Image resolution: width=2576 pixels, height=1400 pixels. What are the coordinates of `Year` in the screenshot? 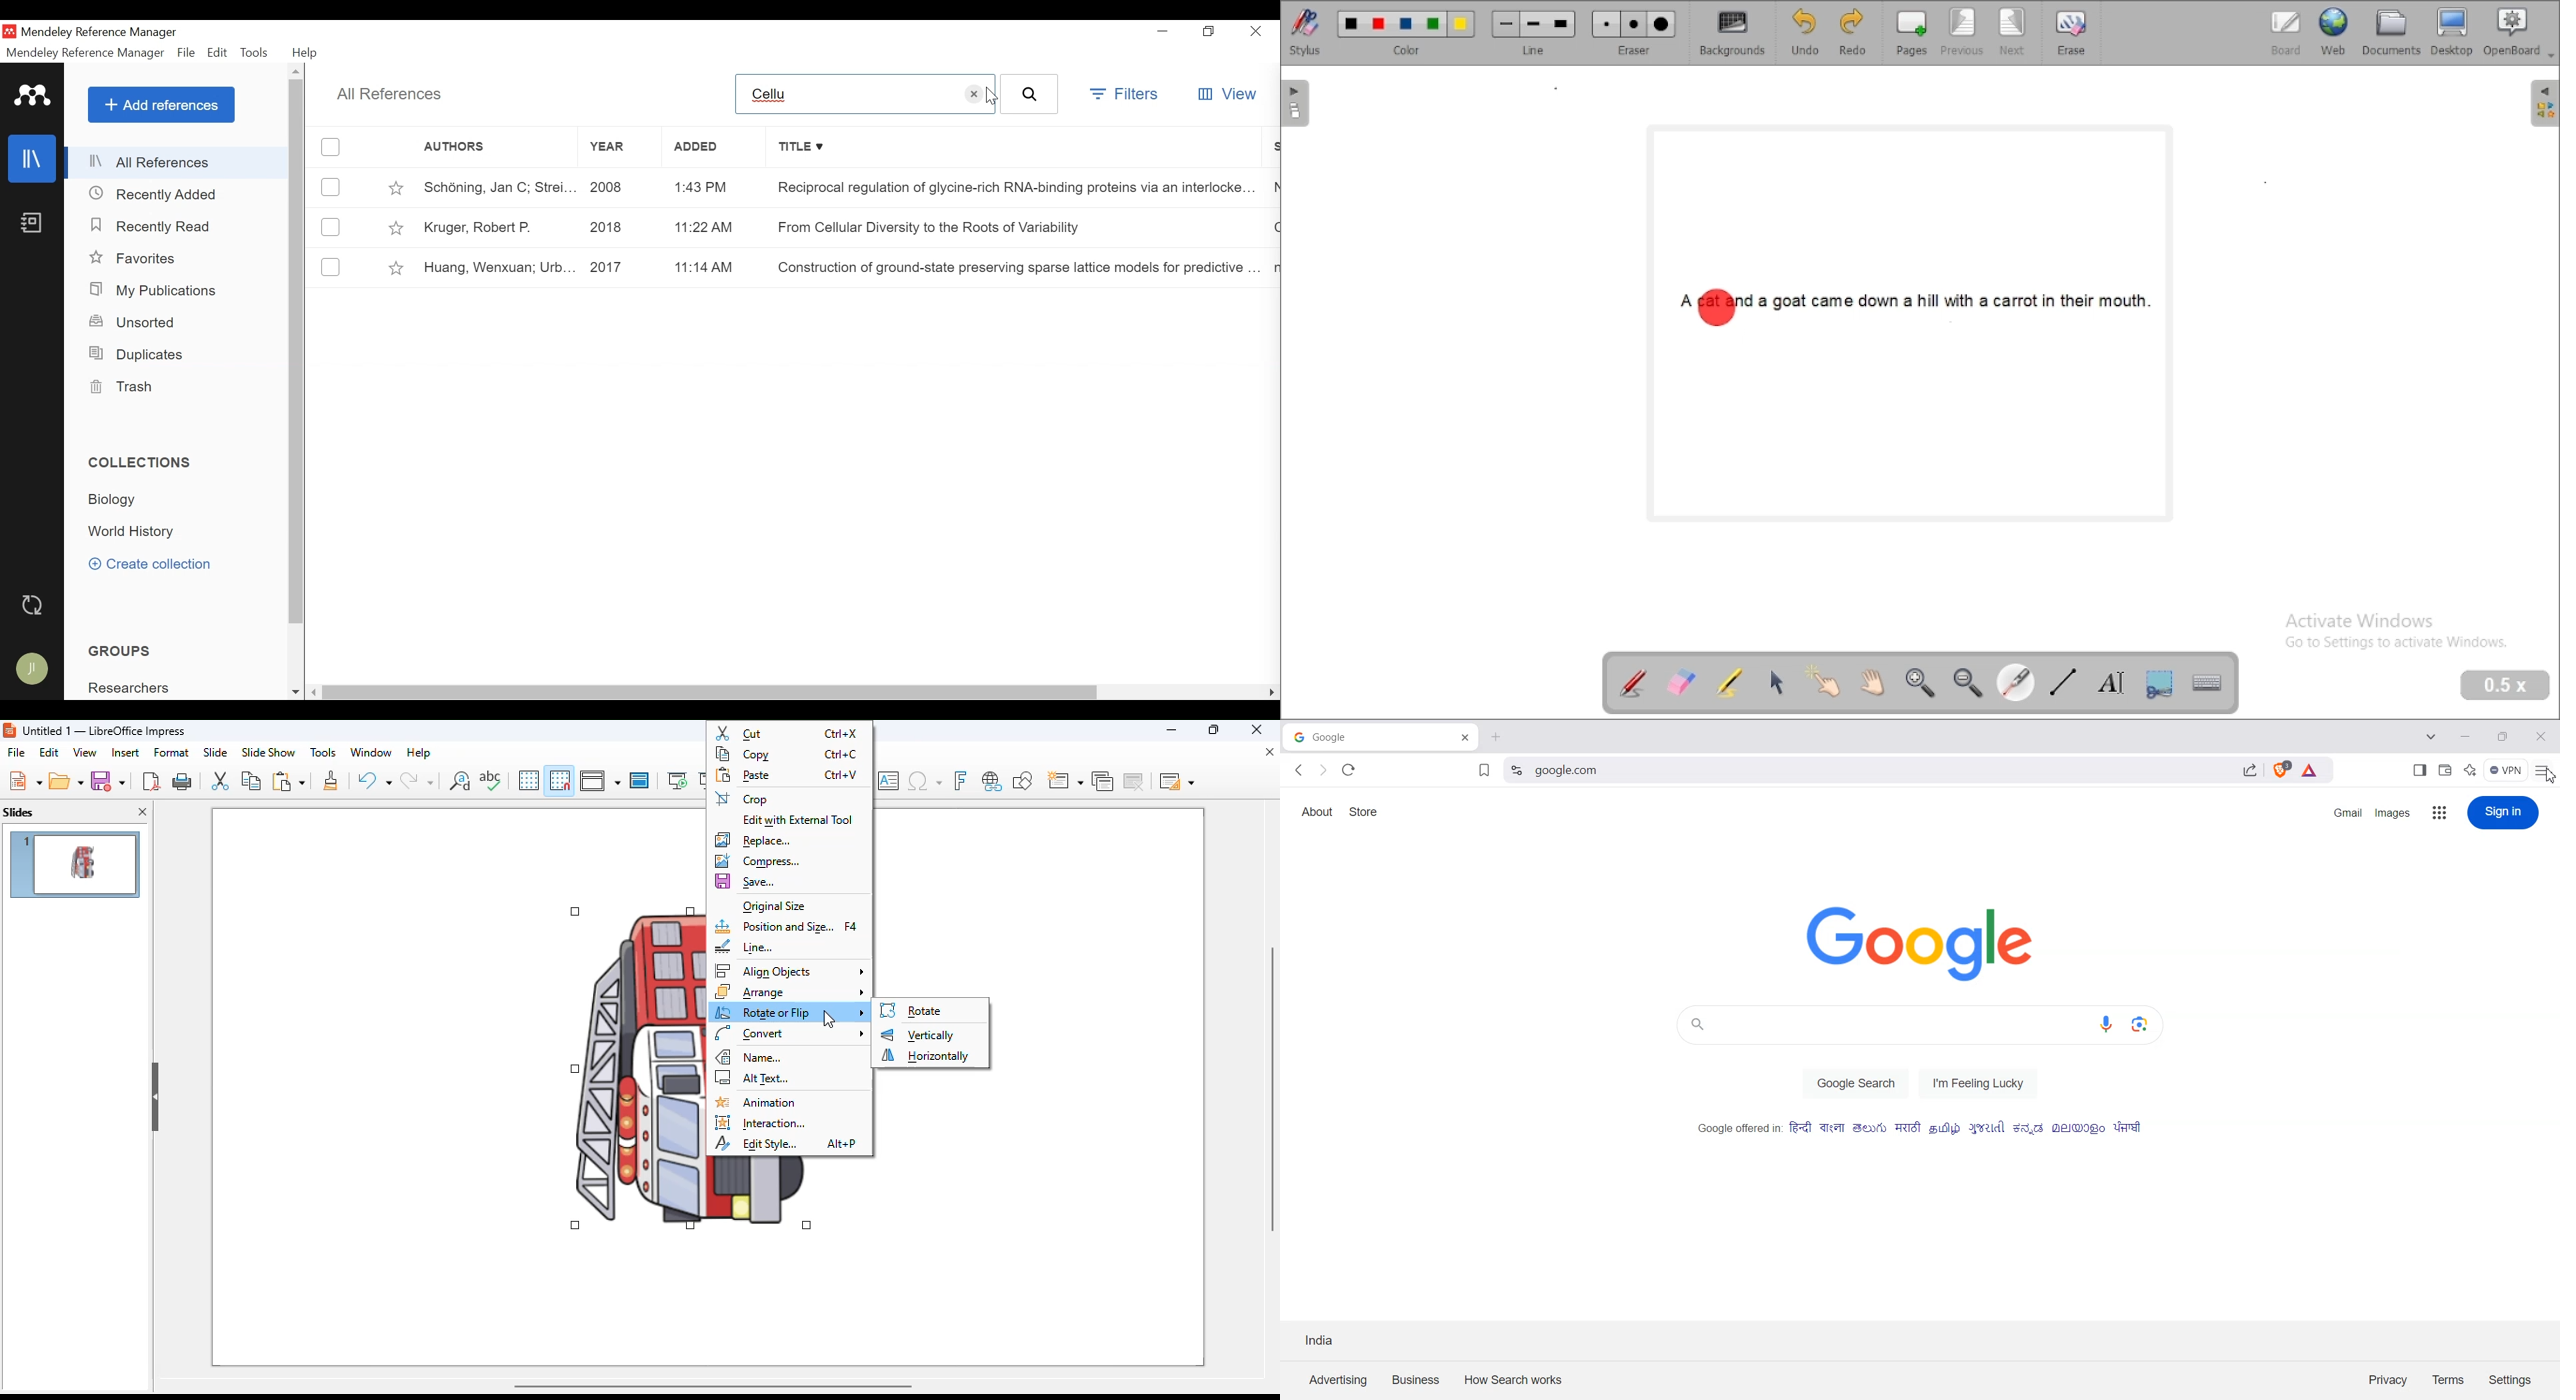 It's located at (619, 147).